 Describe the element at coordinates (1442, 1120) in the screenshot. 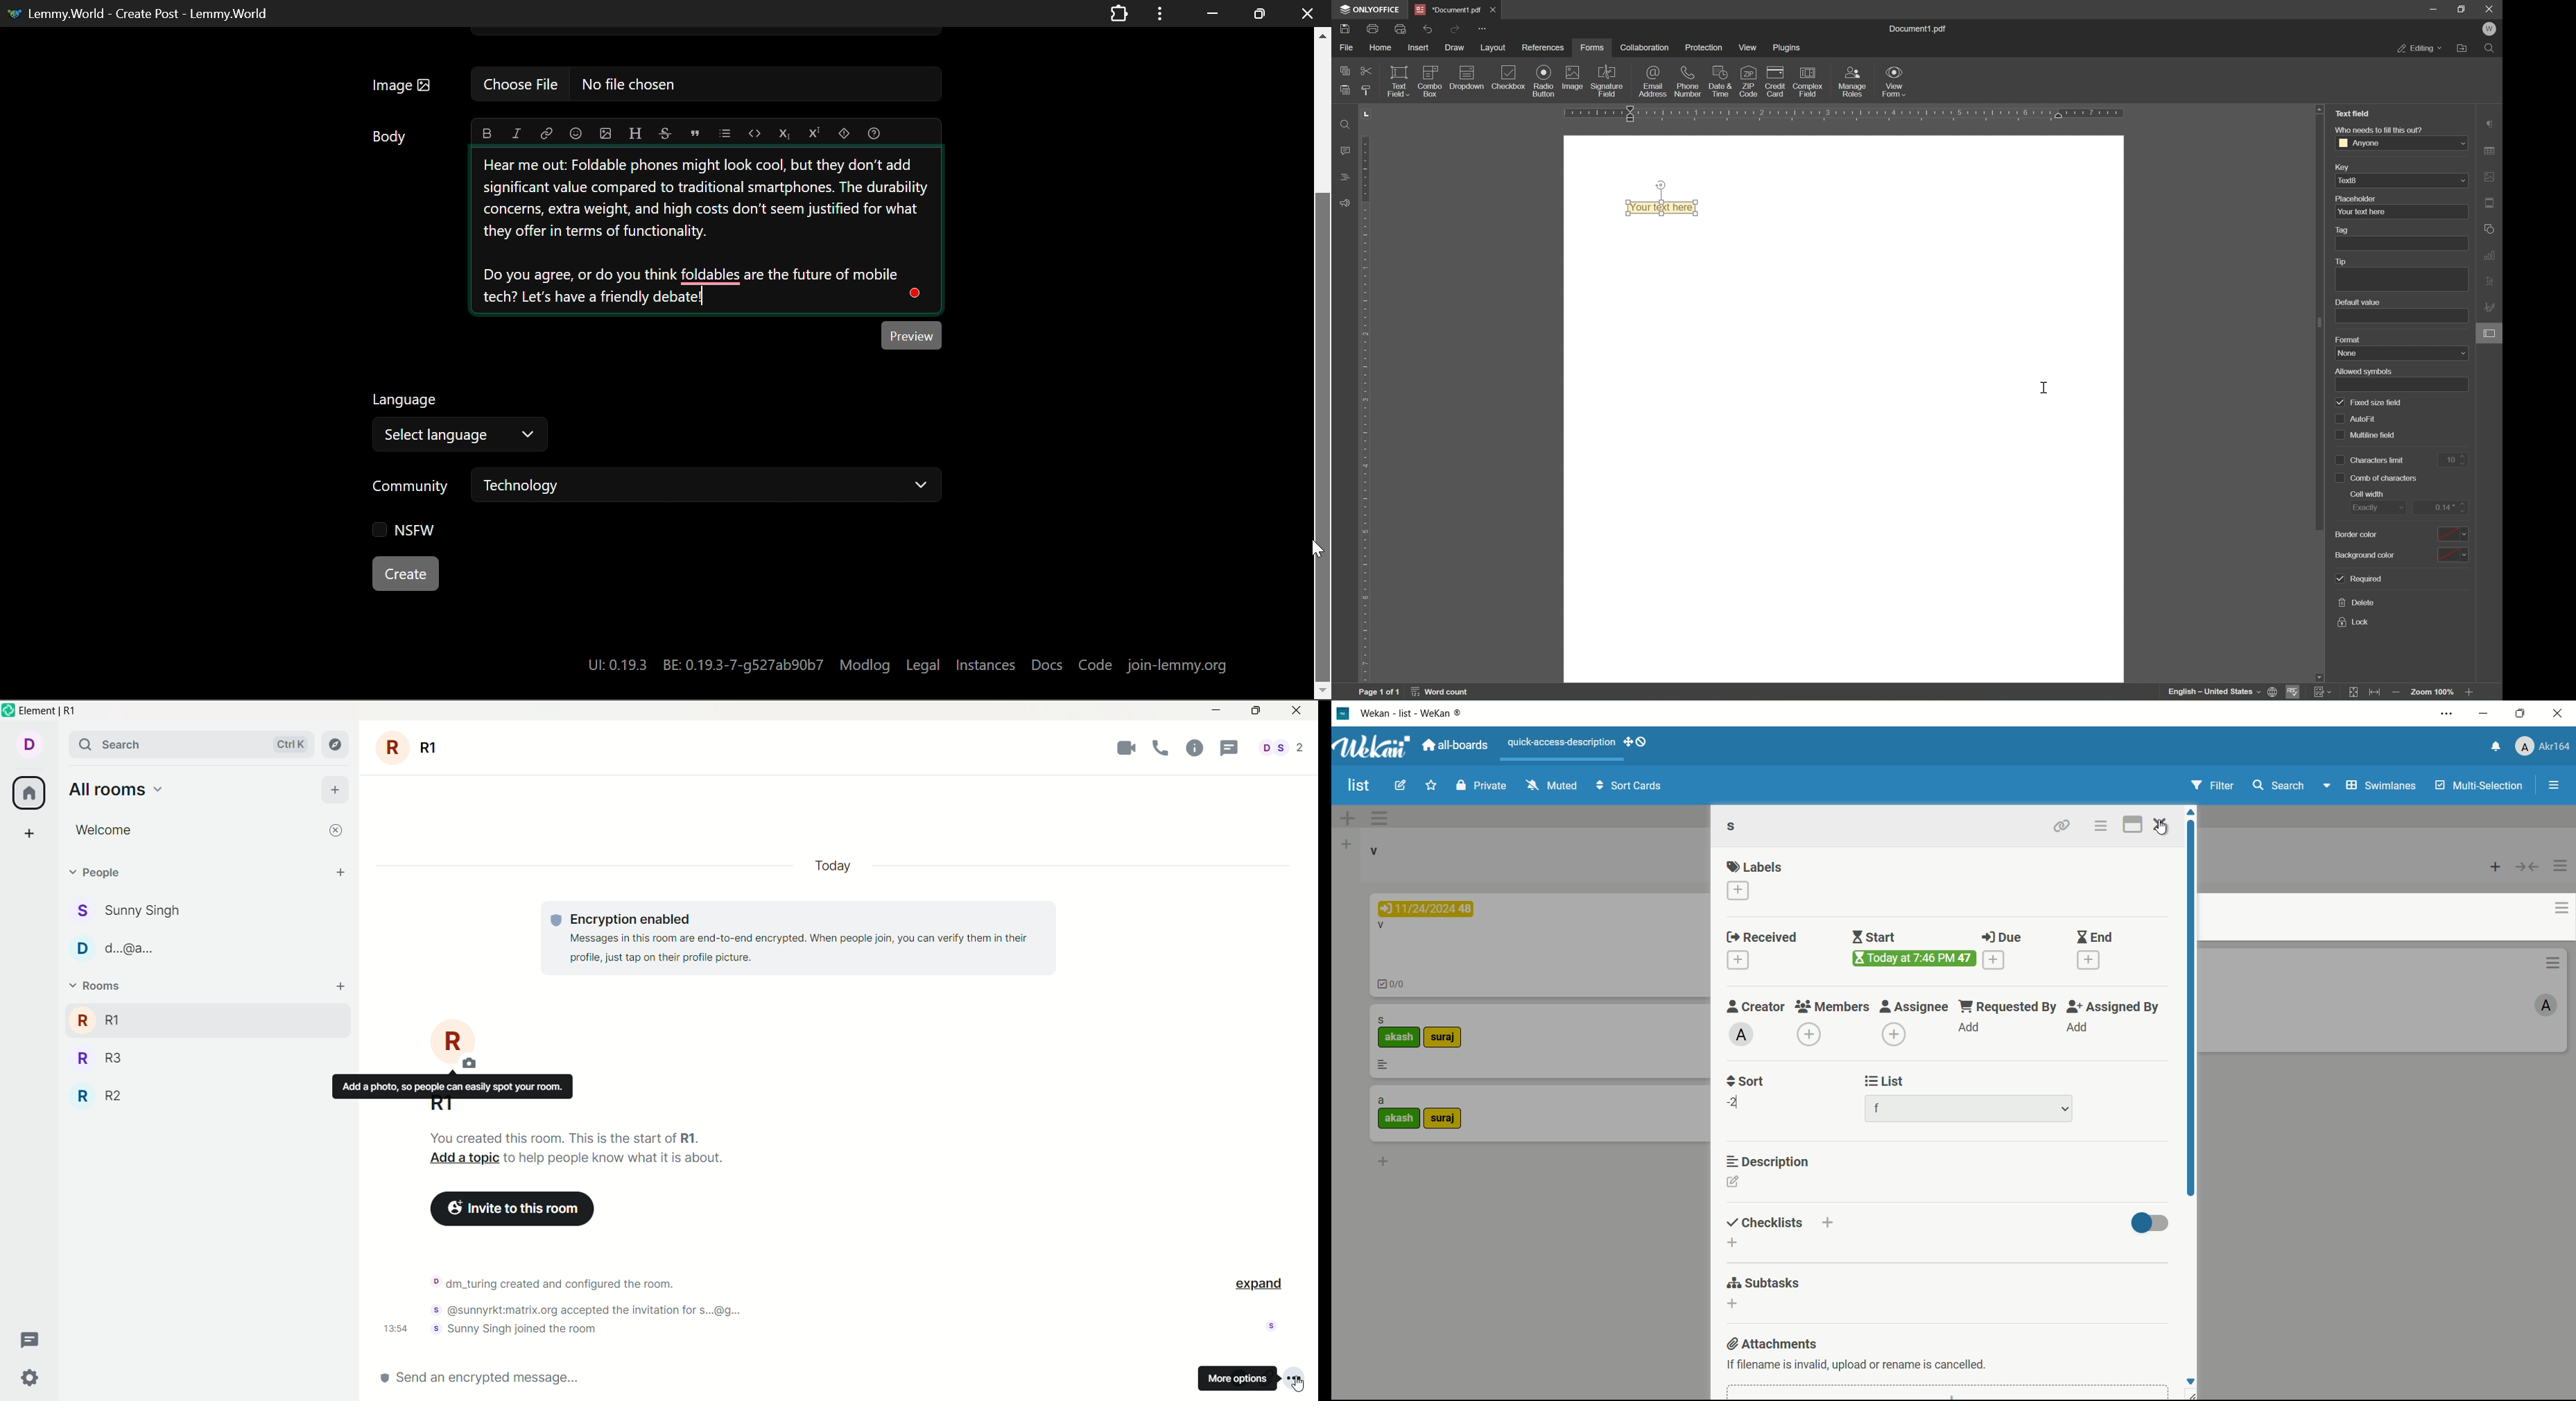

I see `label-2` at that location.